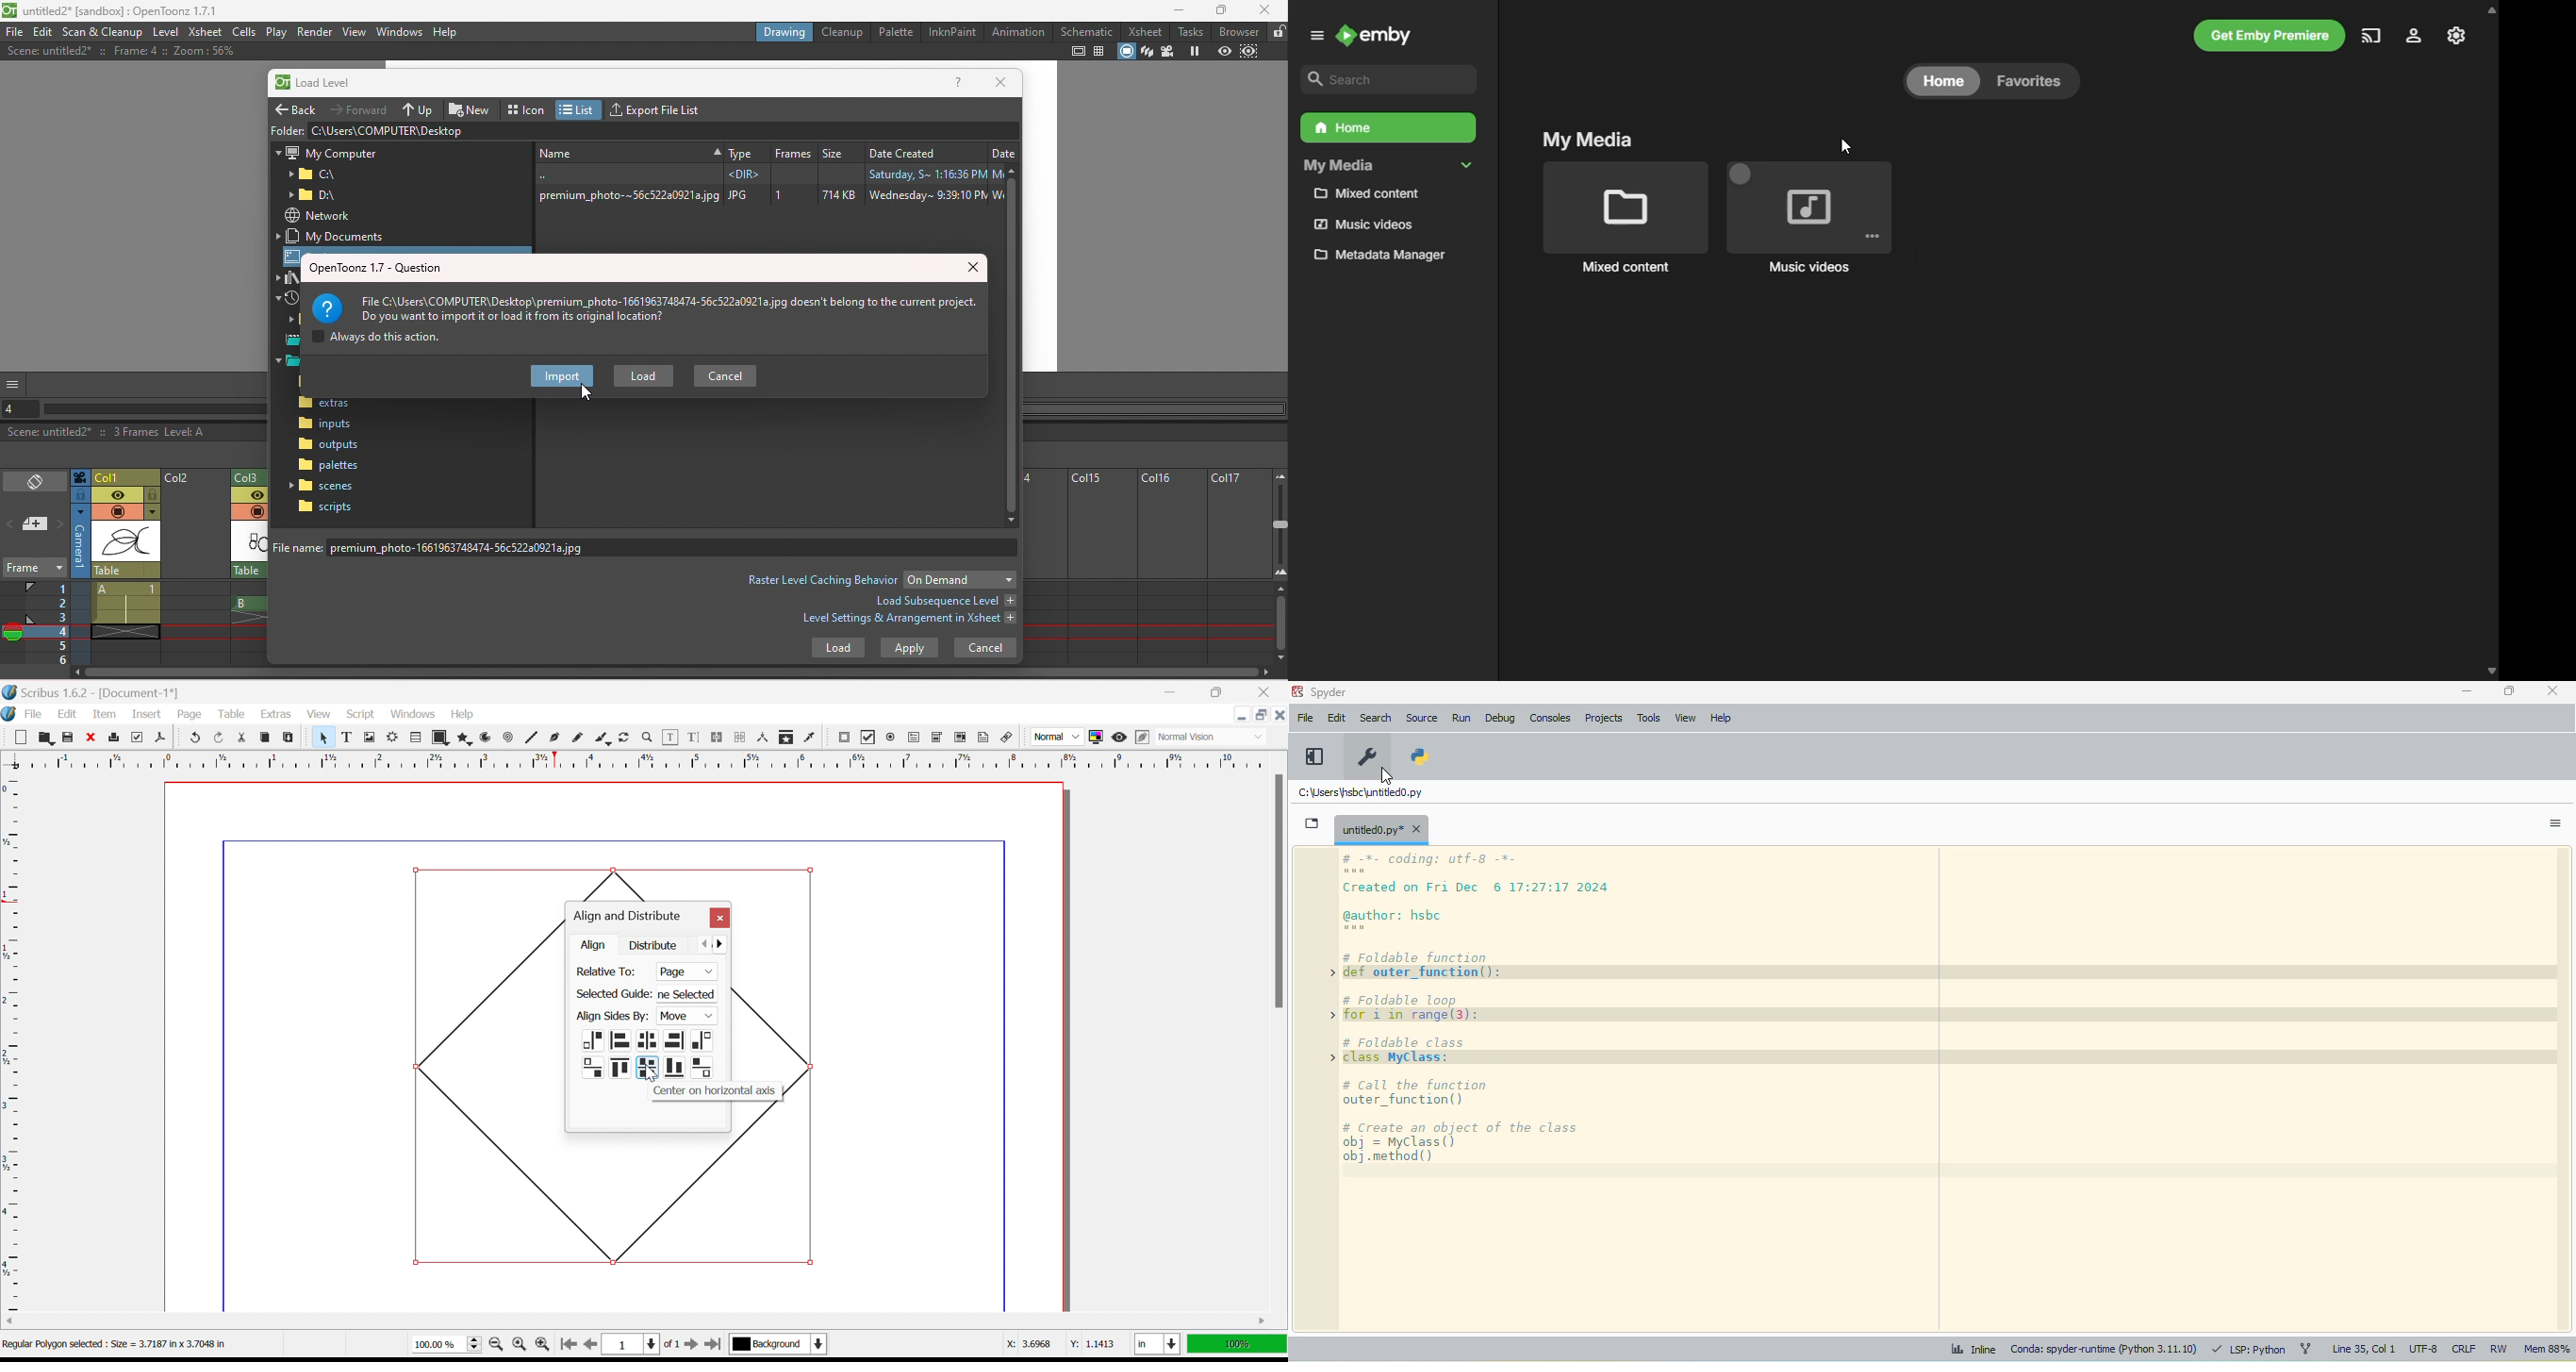 Image resolution: width=2576 pixels, height=1372 pixels. Describe the element at coordinates (1329, 1019) in the screenshot. I see `code folding` at that location.